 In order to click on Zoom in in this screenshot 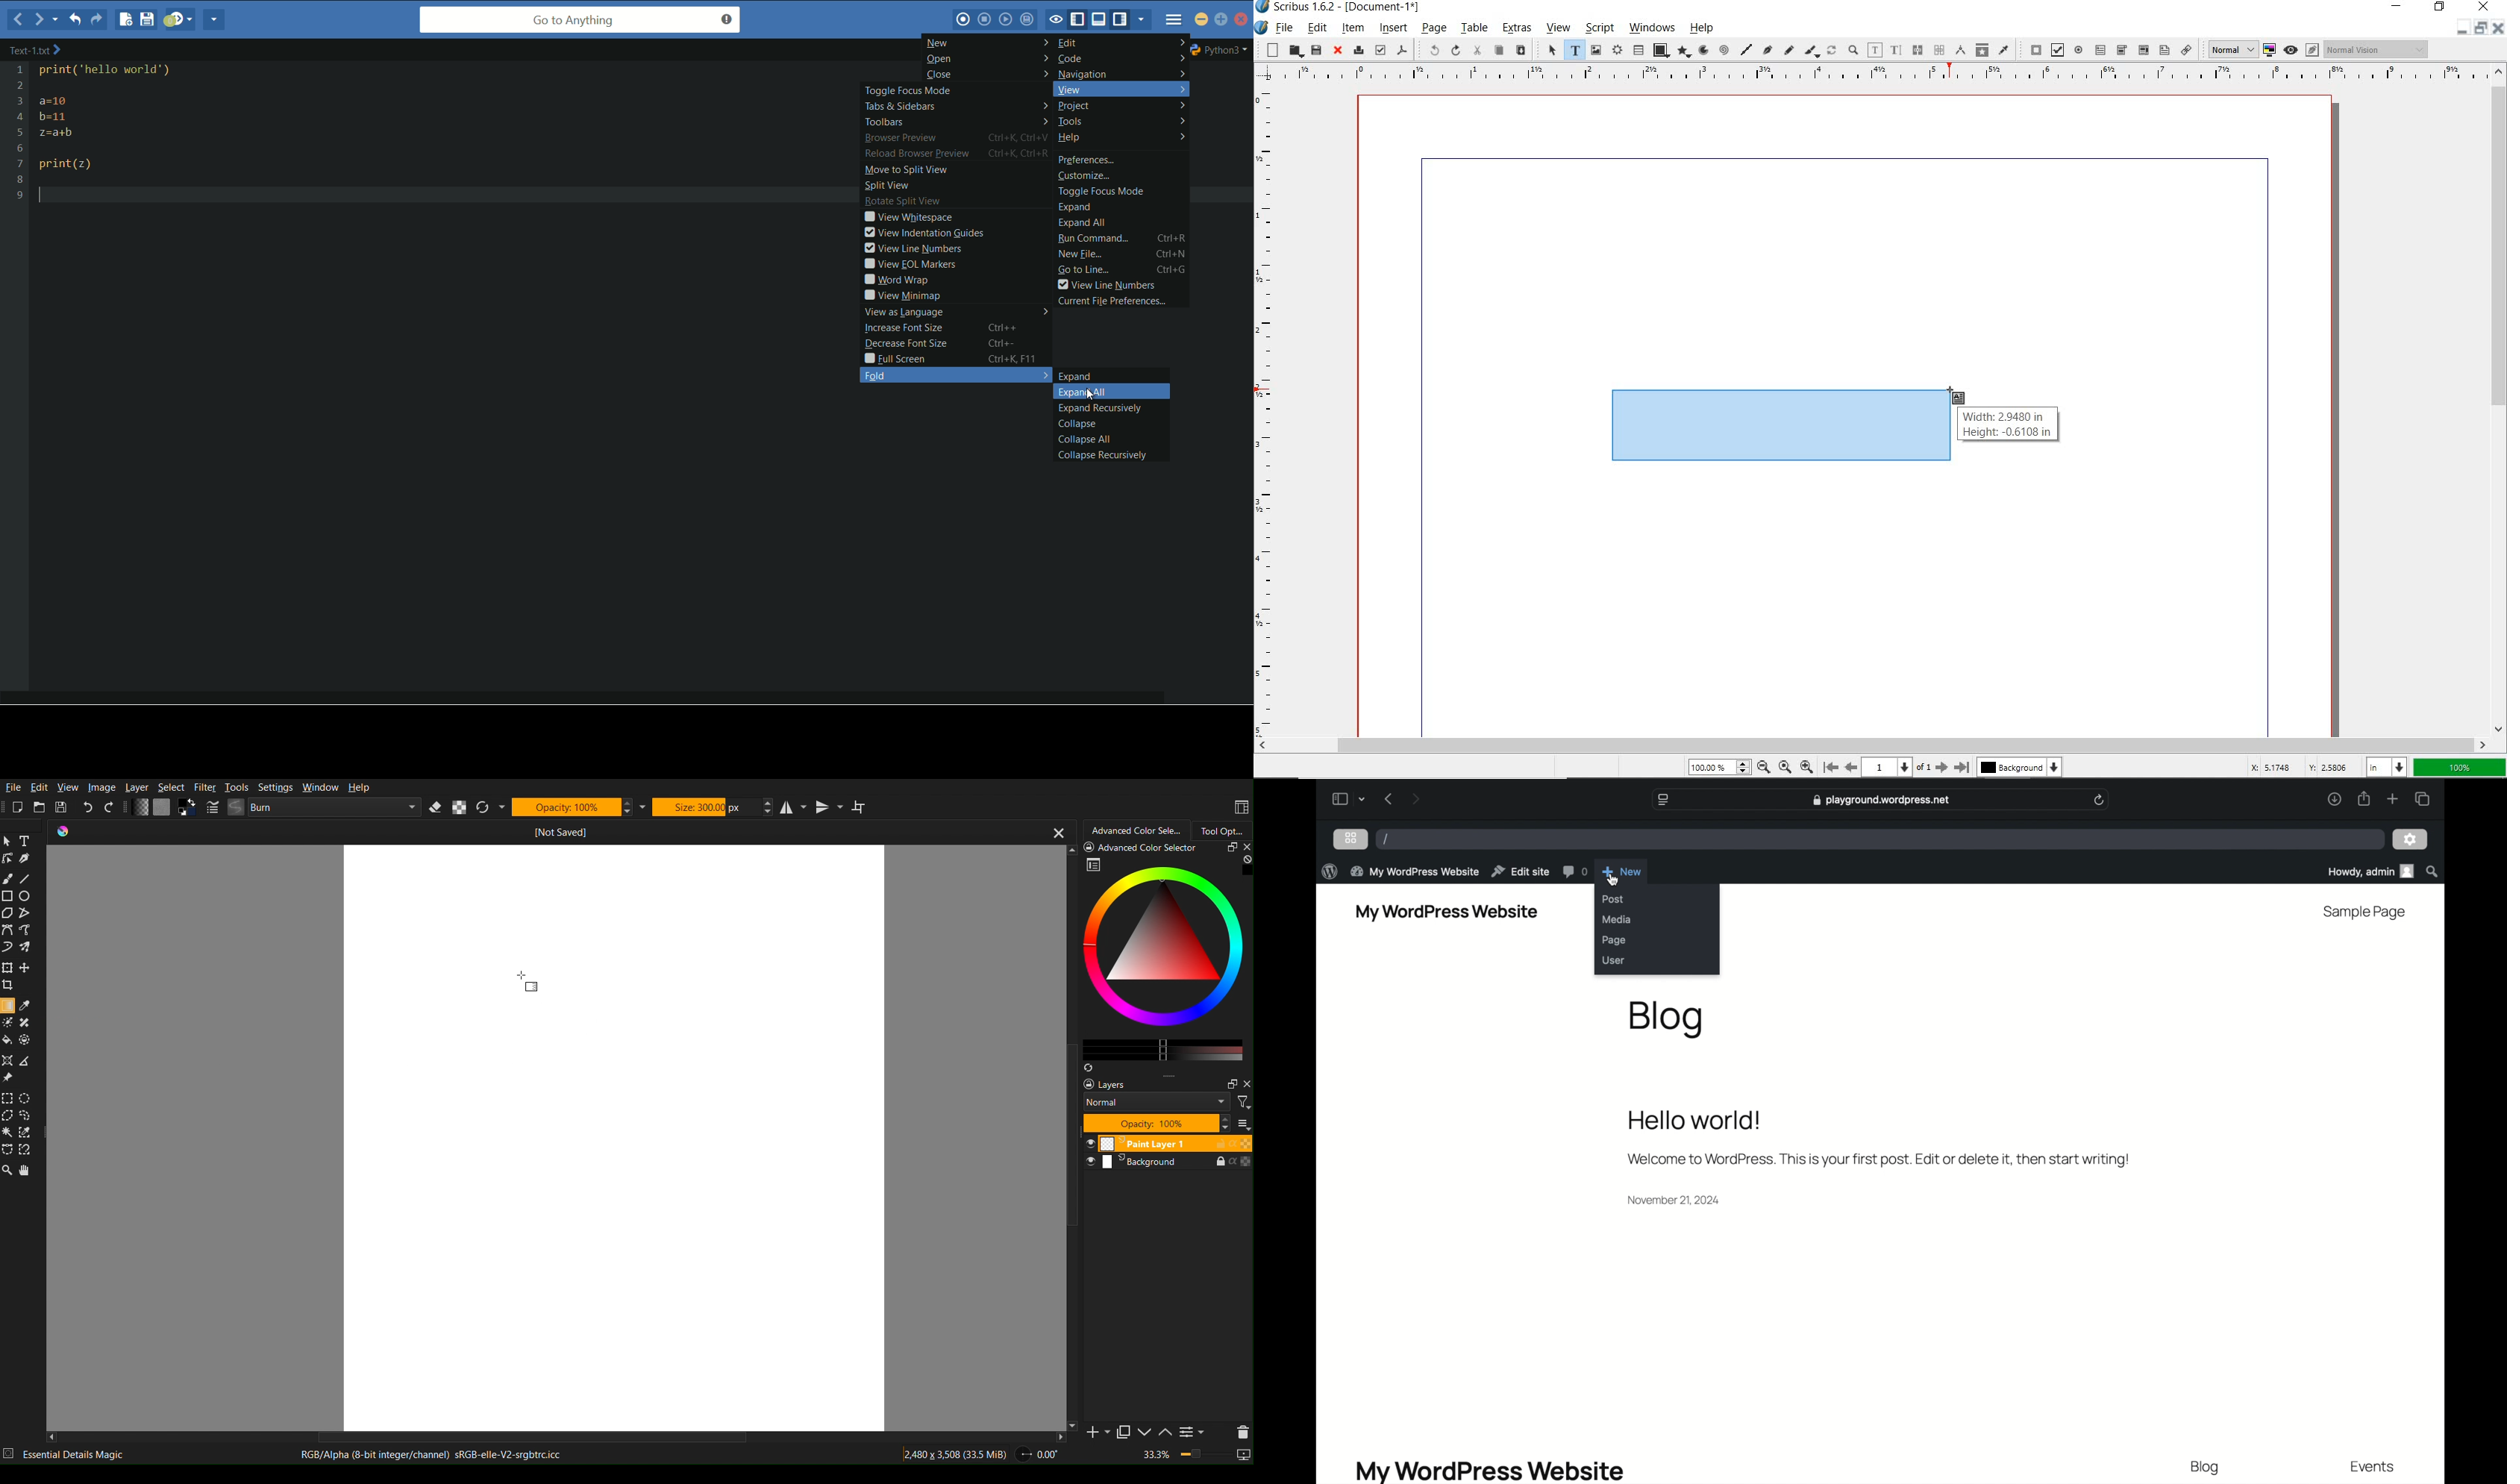, I will do `click(1806, 766)`.